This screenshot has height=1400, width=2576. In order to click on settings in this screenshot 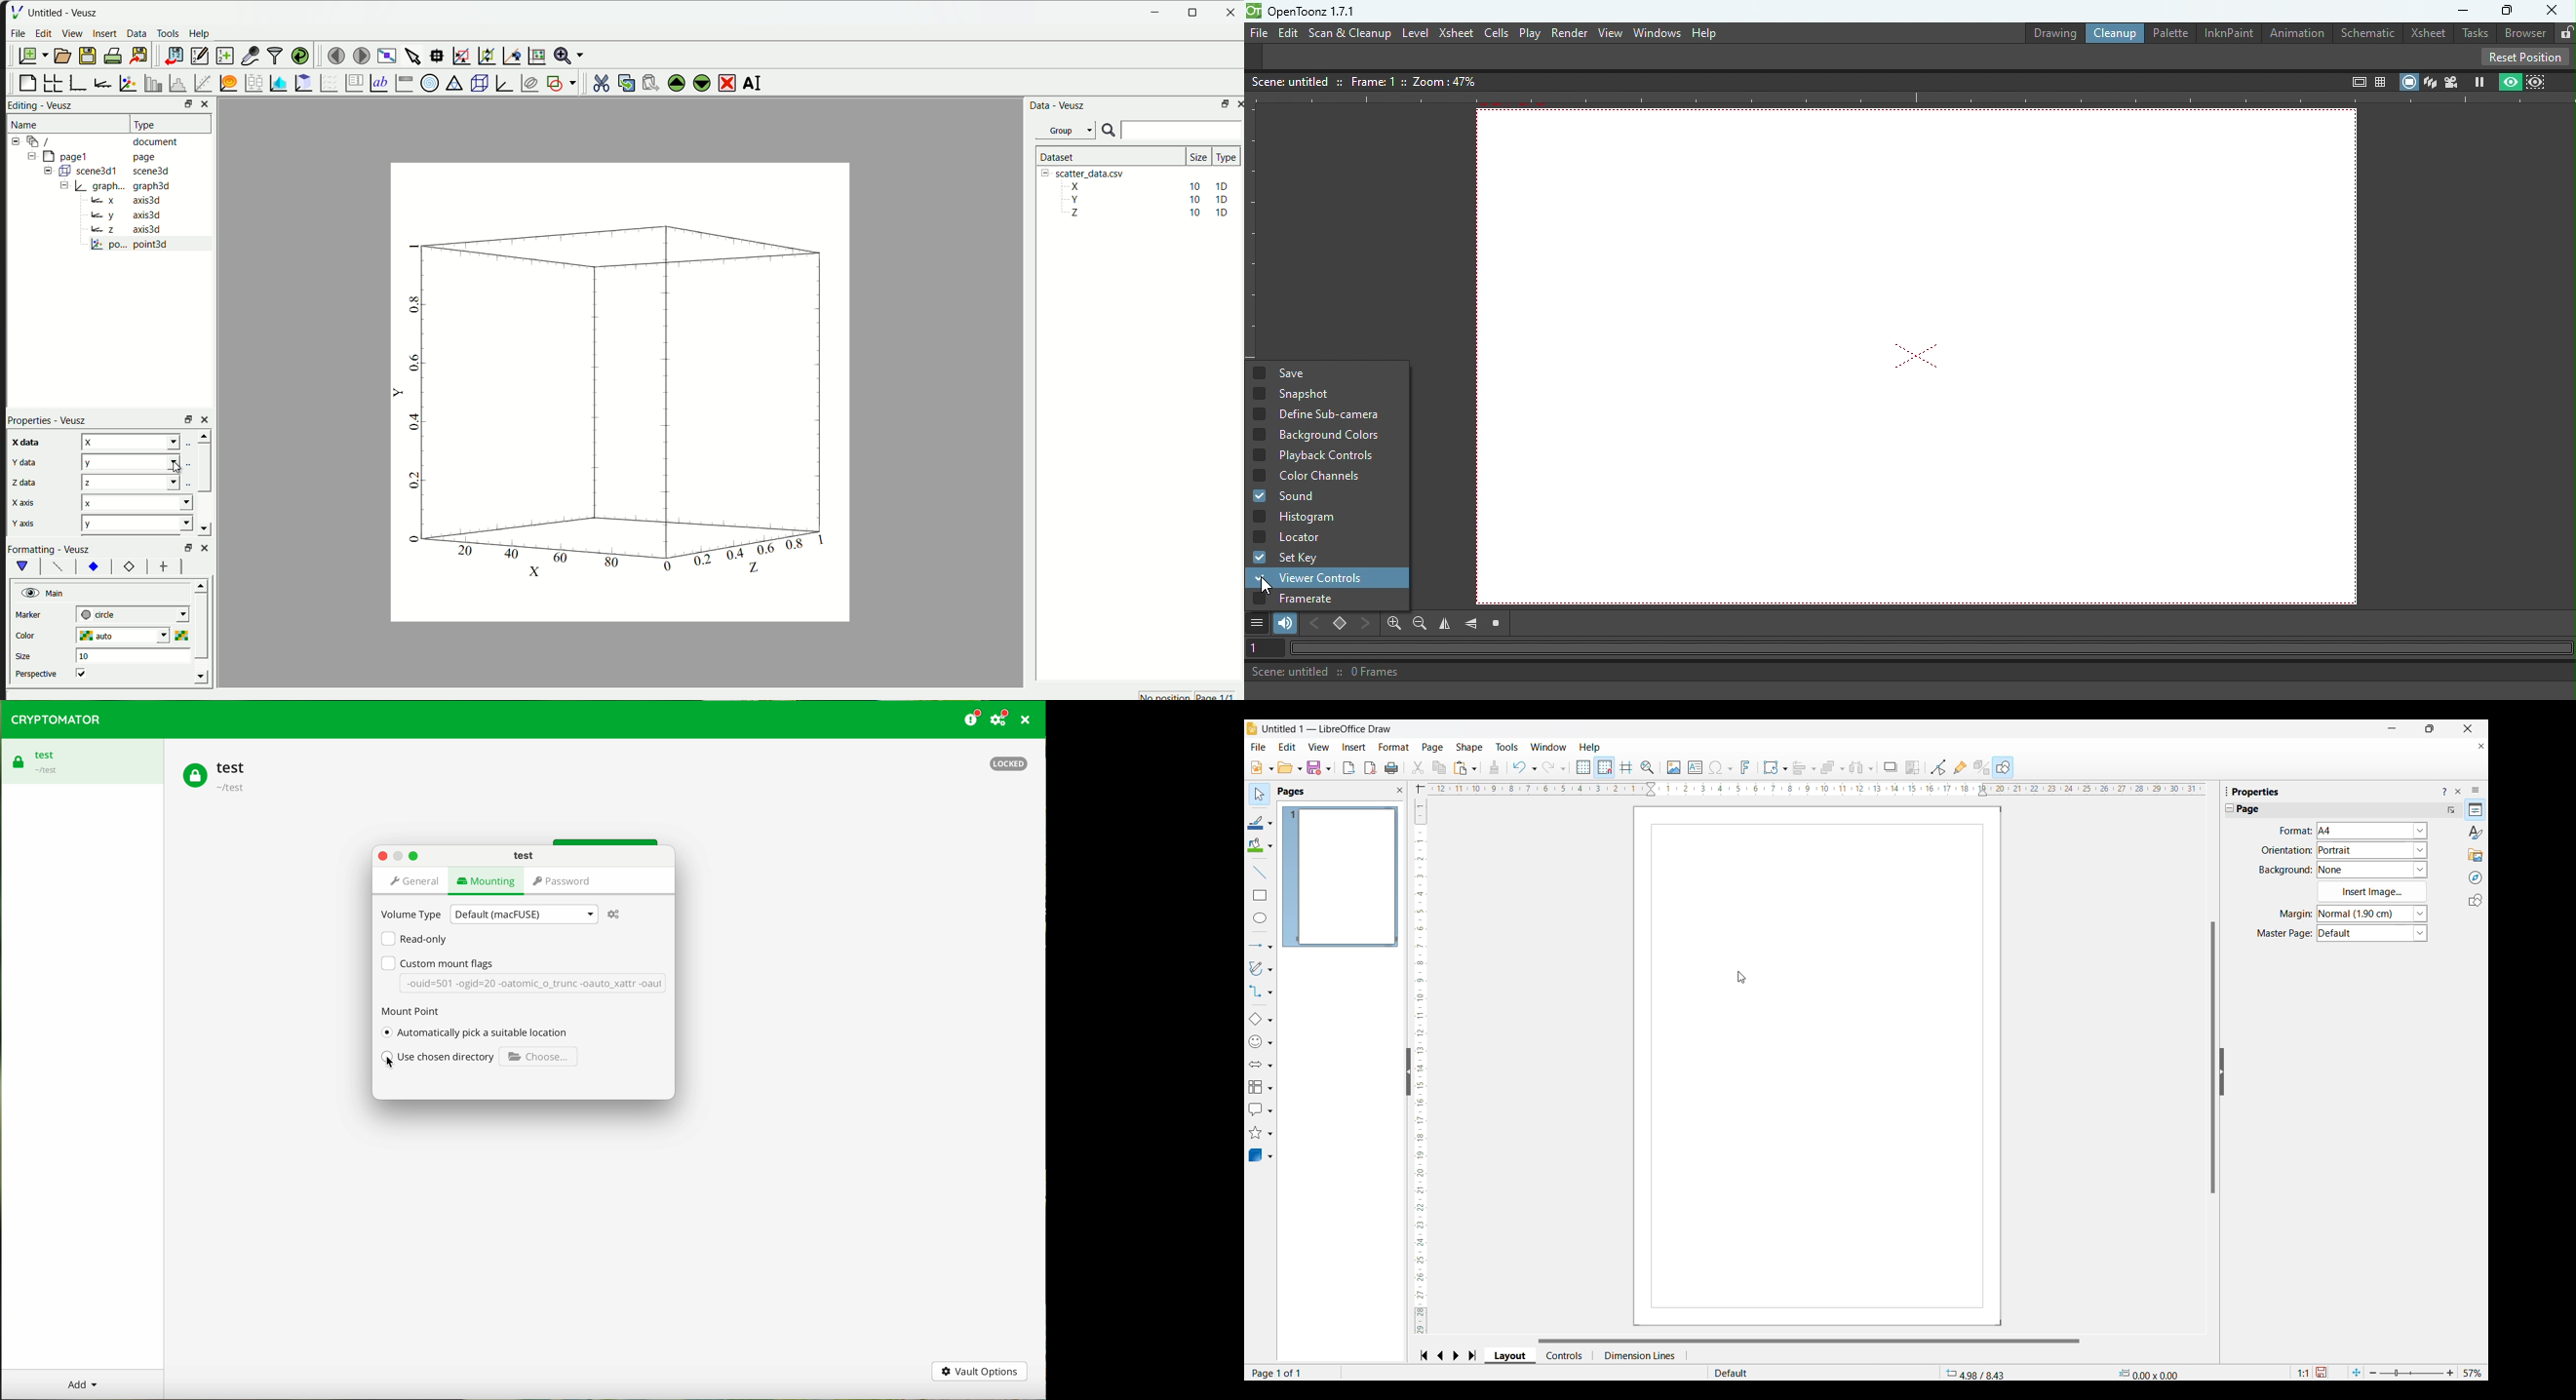, I will do `click(1001, 720)`.